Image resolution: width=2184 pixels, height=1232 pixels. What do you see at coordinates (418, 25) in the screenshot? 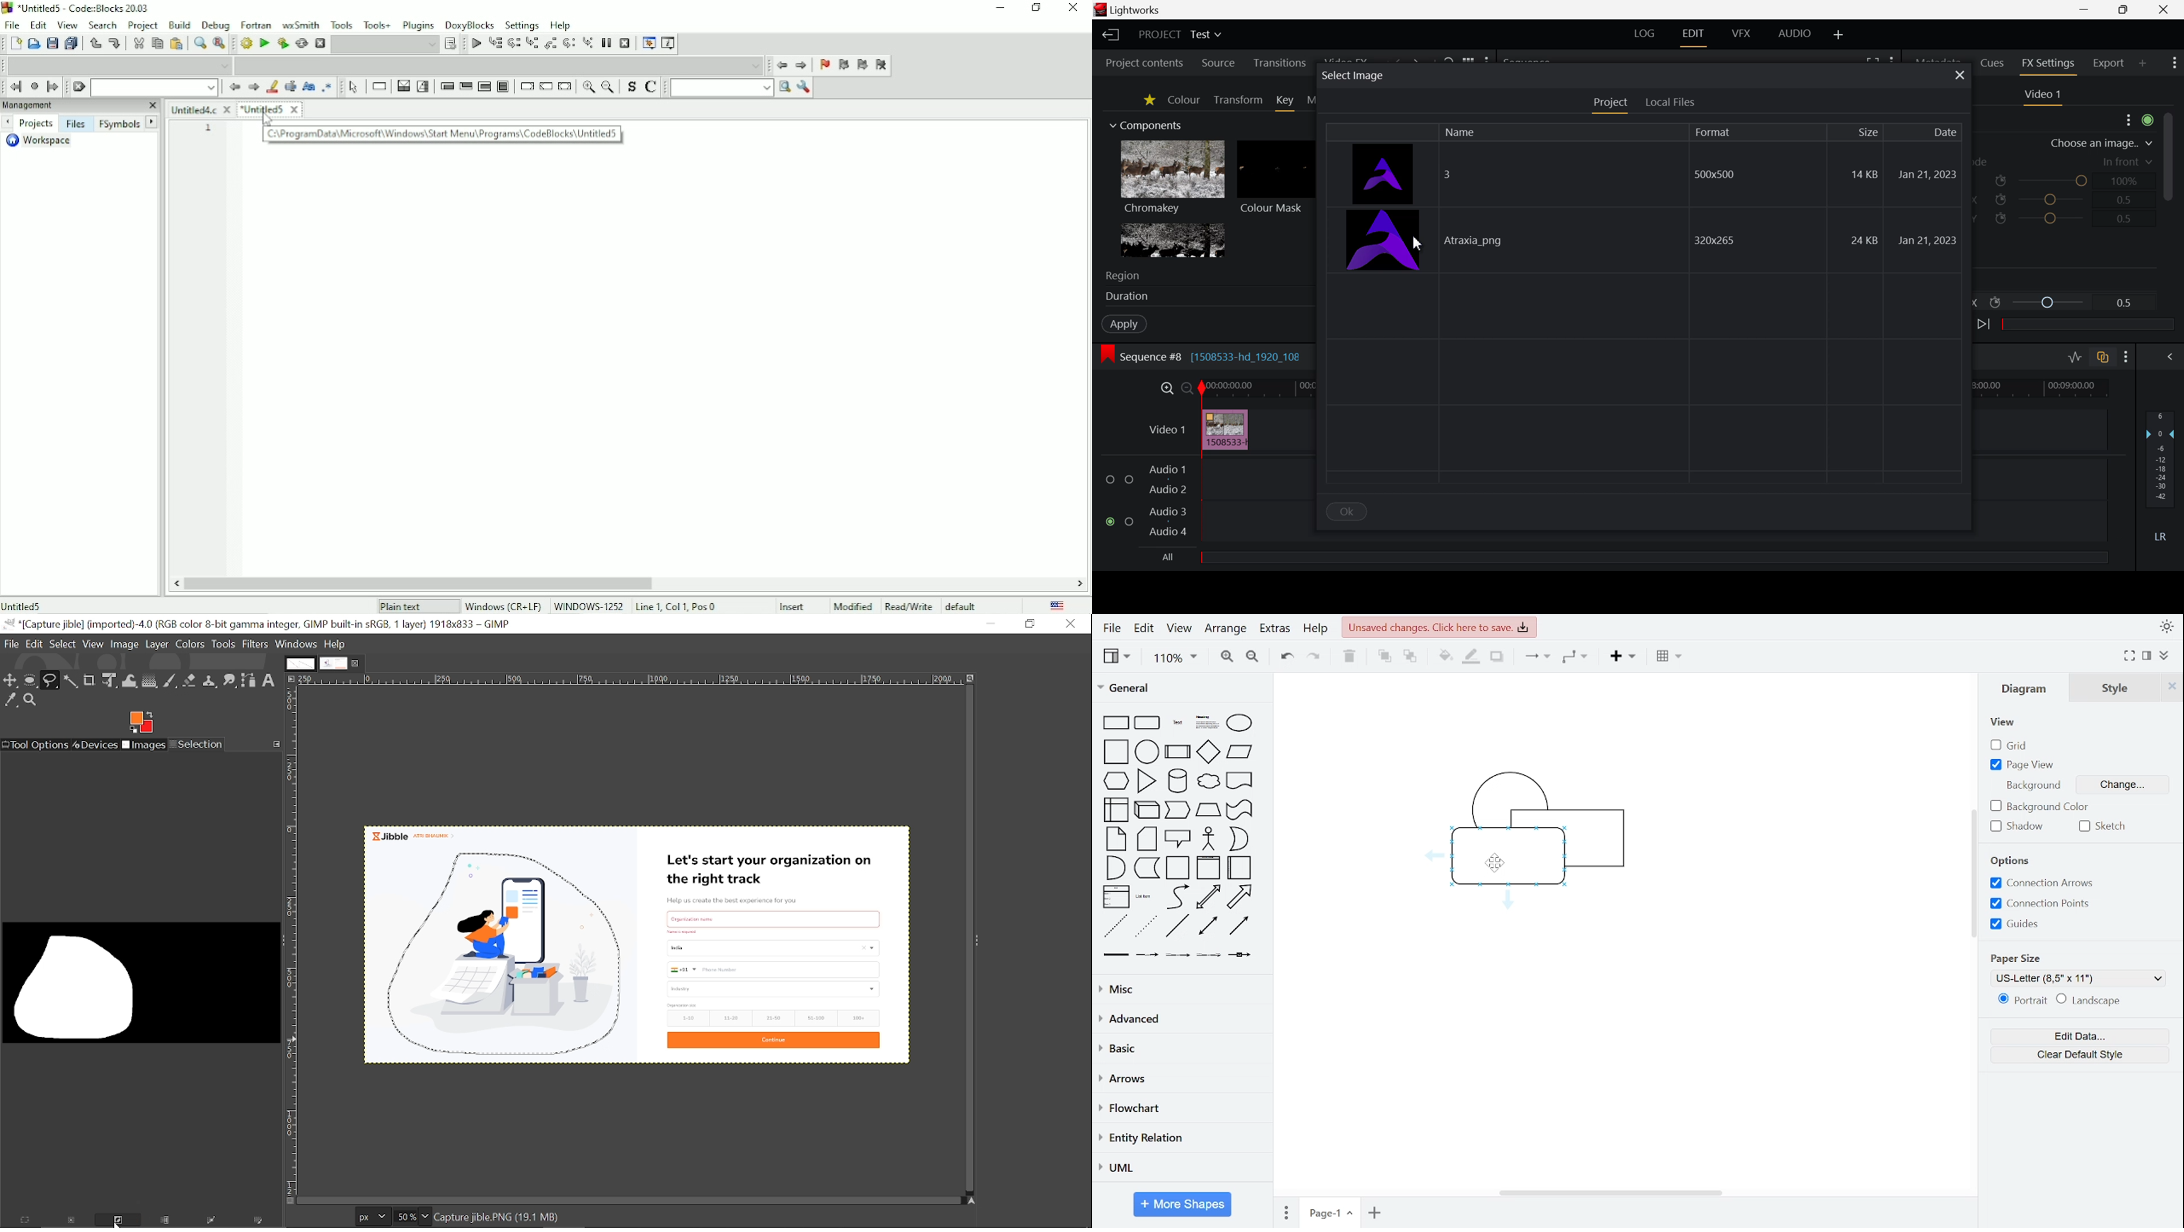
I see `Plugins` at bounding box center [418, 25].